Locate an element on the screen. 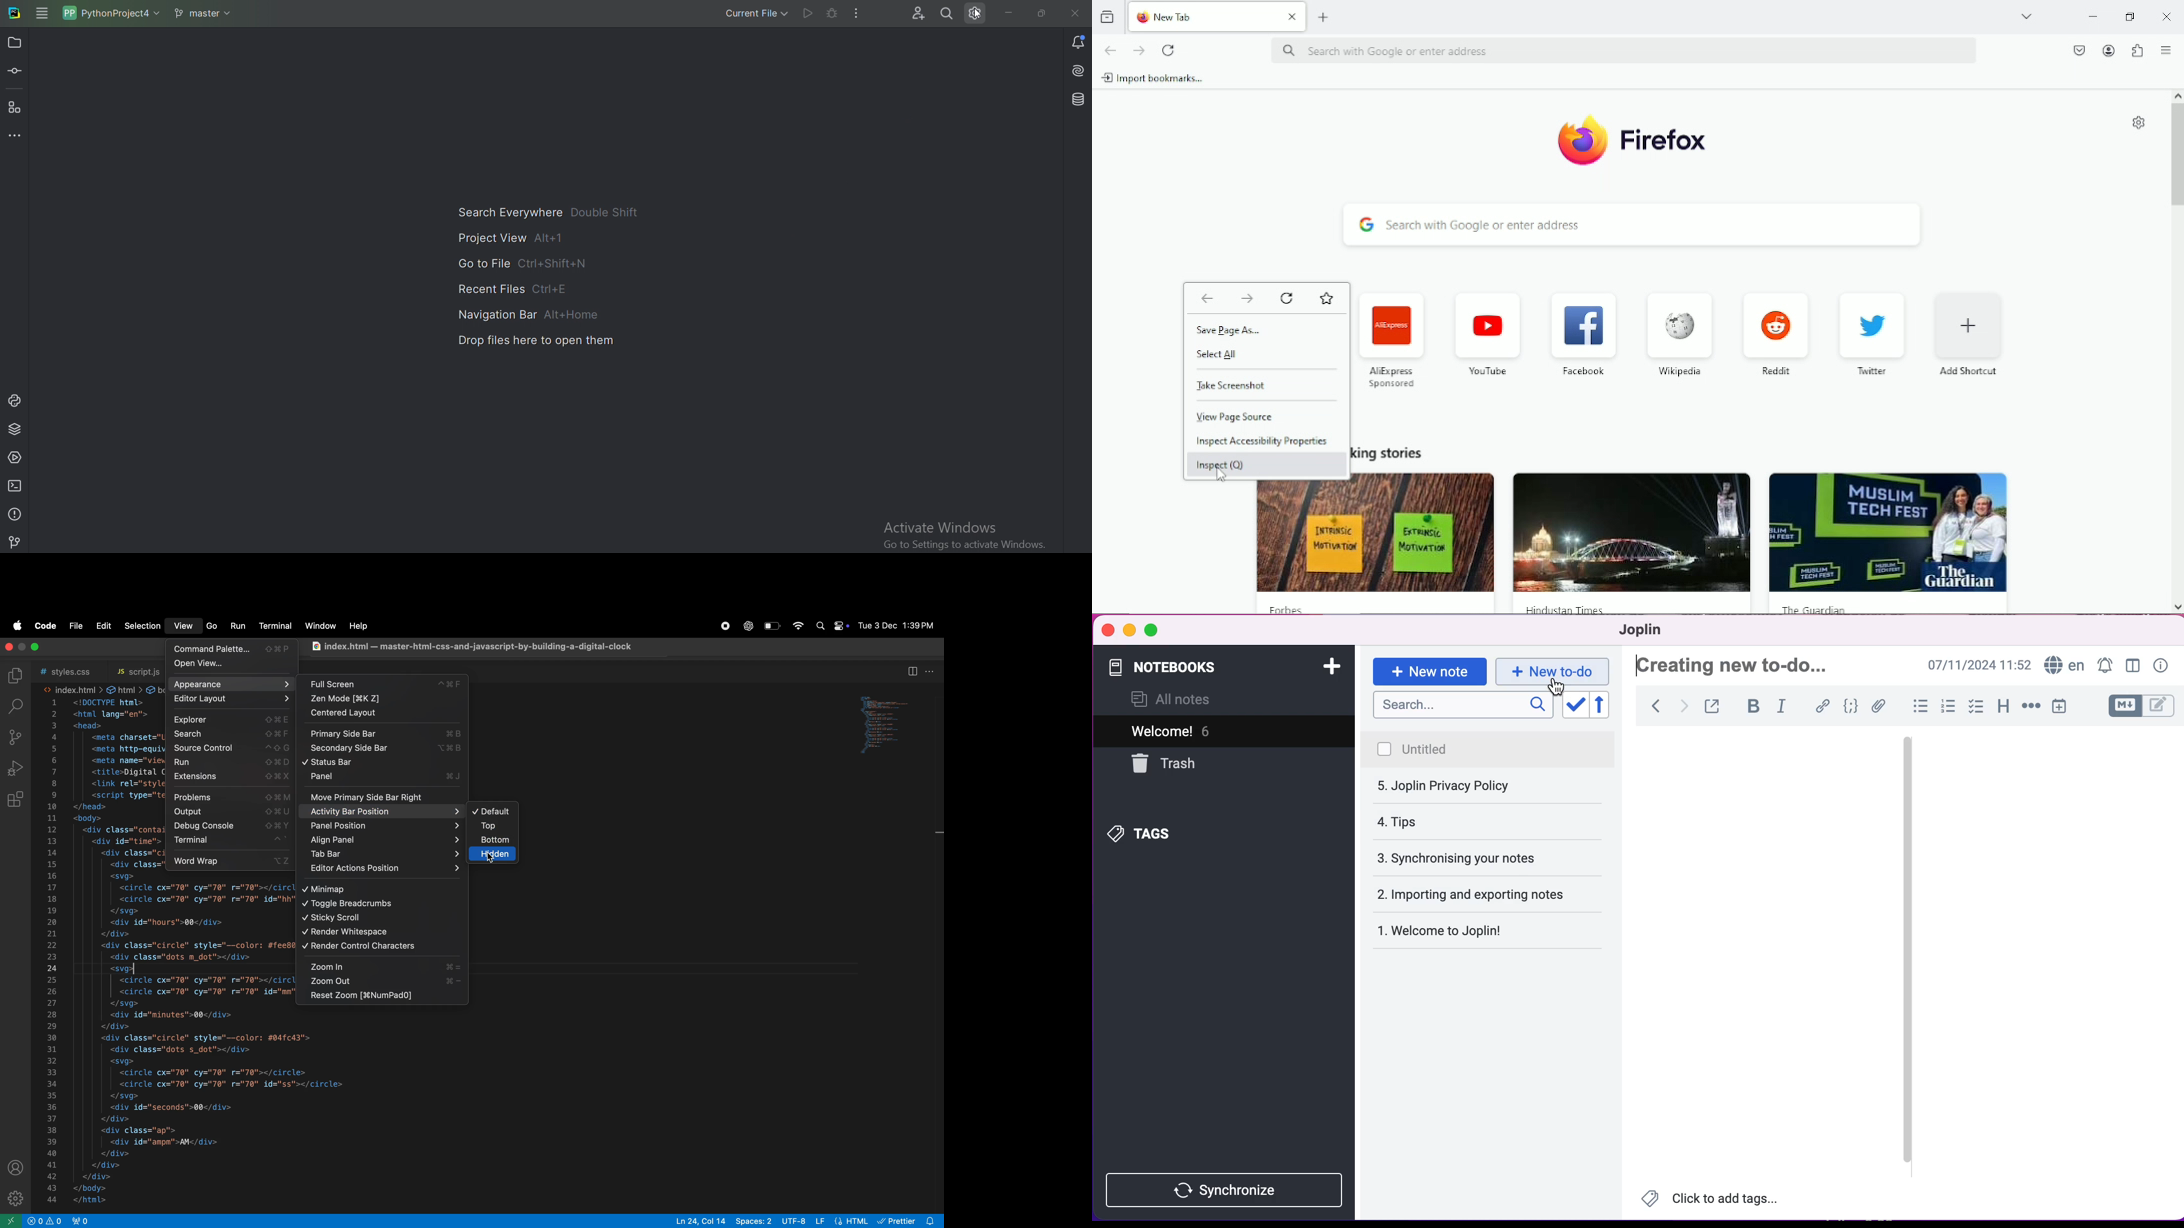  Bookmark page is located at coordinates (1326, 299).